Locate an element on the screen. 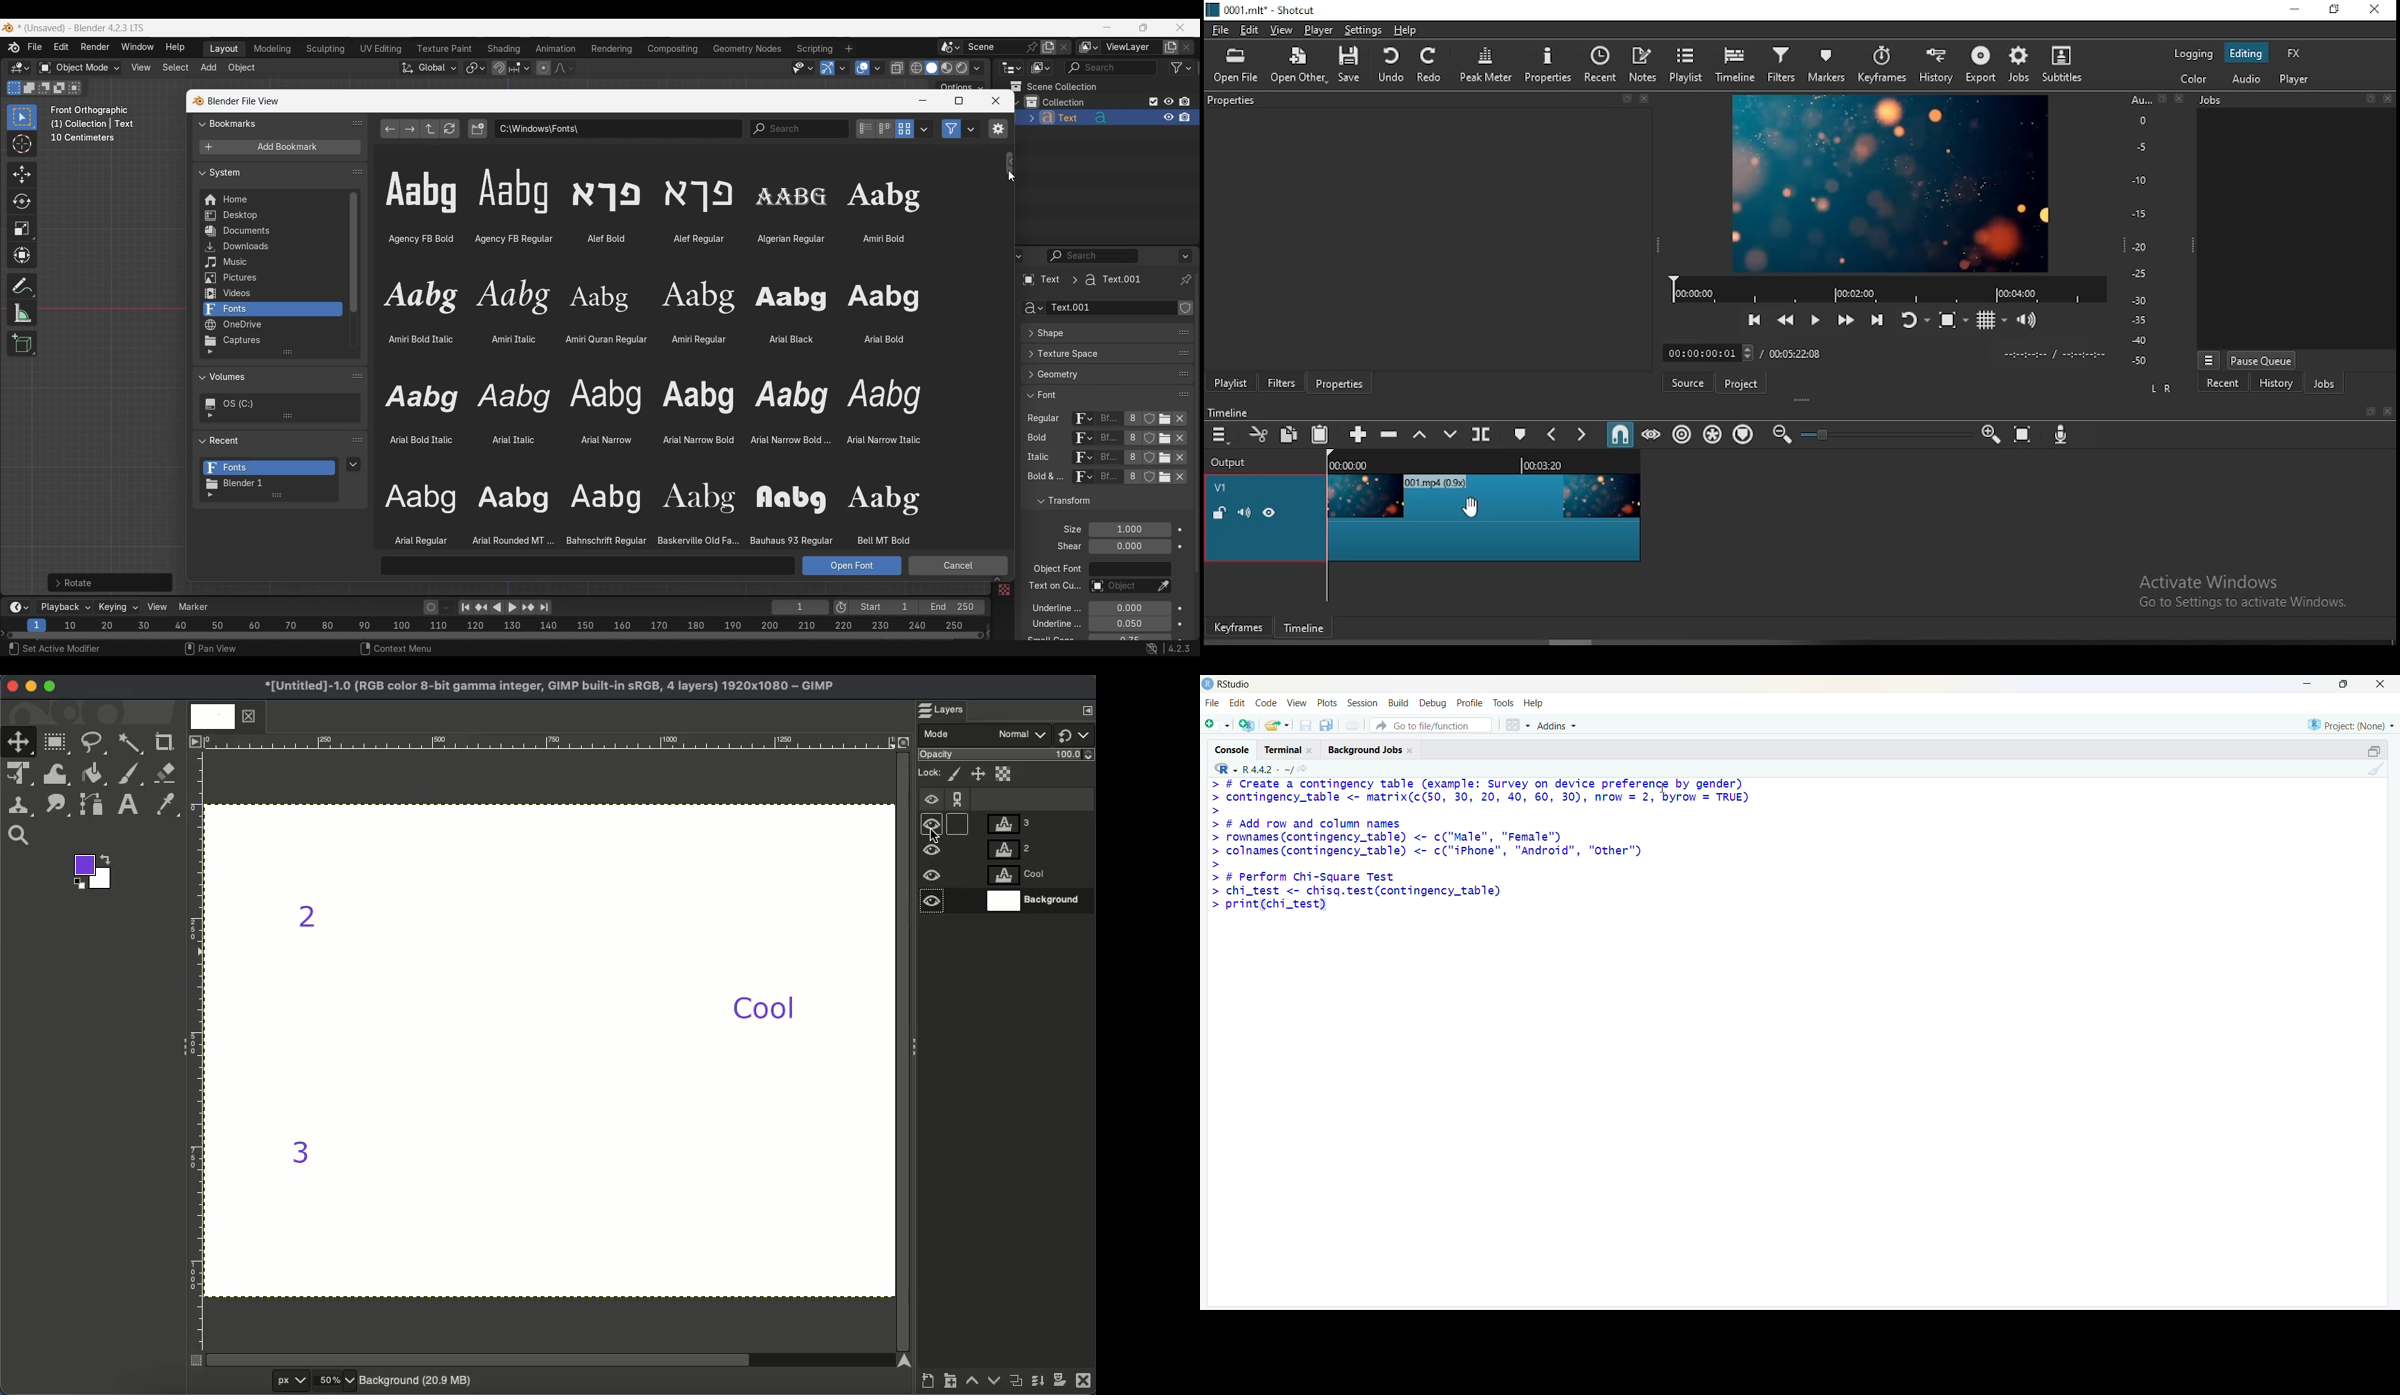 This screenshot has height=1400, width=2408. > # Perform Chi-Square Test
> chi_test <- chisq.test(contingency_table)
> print(chi_test) is located at coordinates (1357, 892).